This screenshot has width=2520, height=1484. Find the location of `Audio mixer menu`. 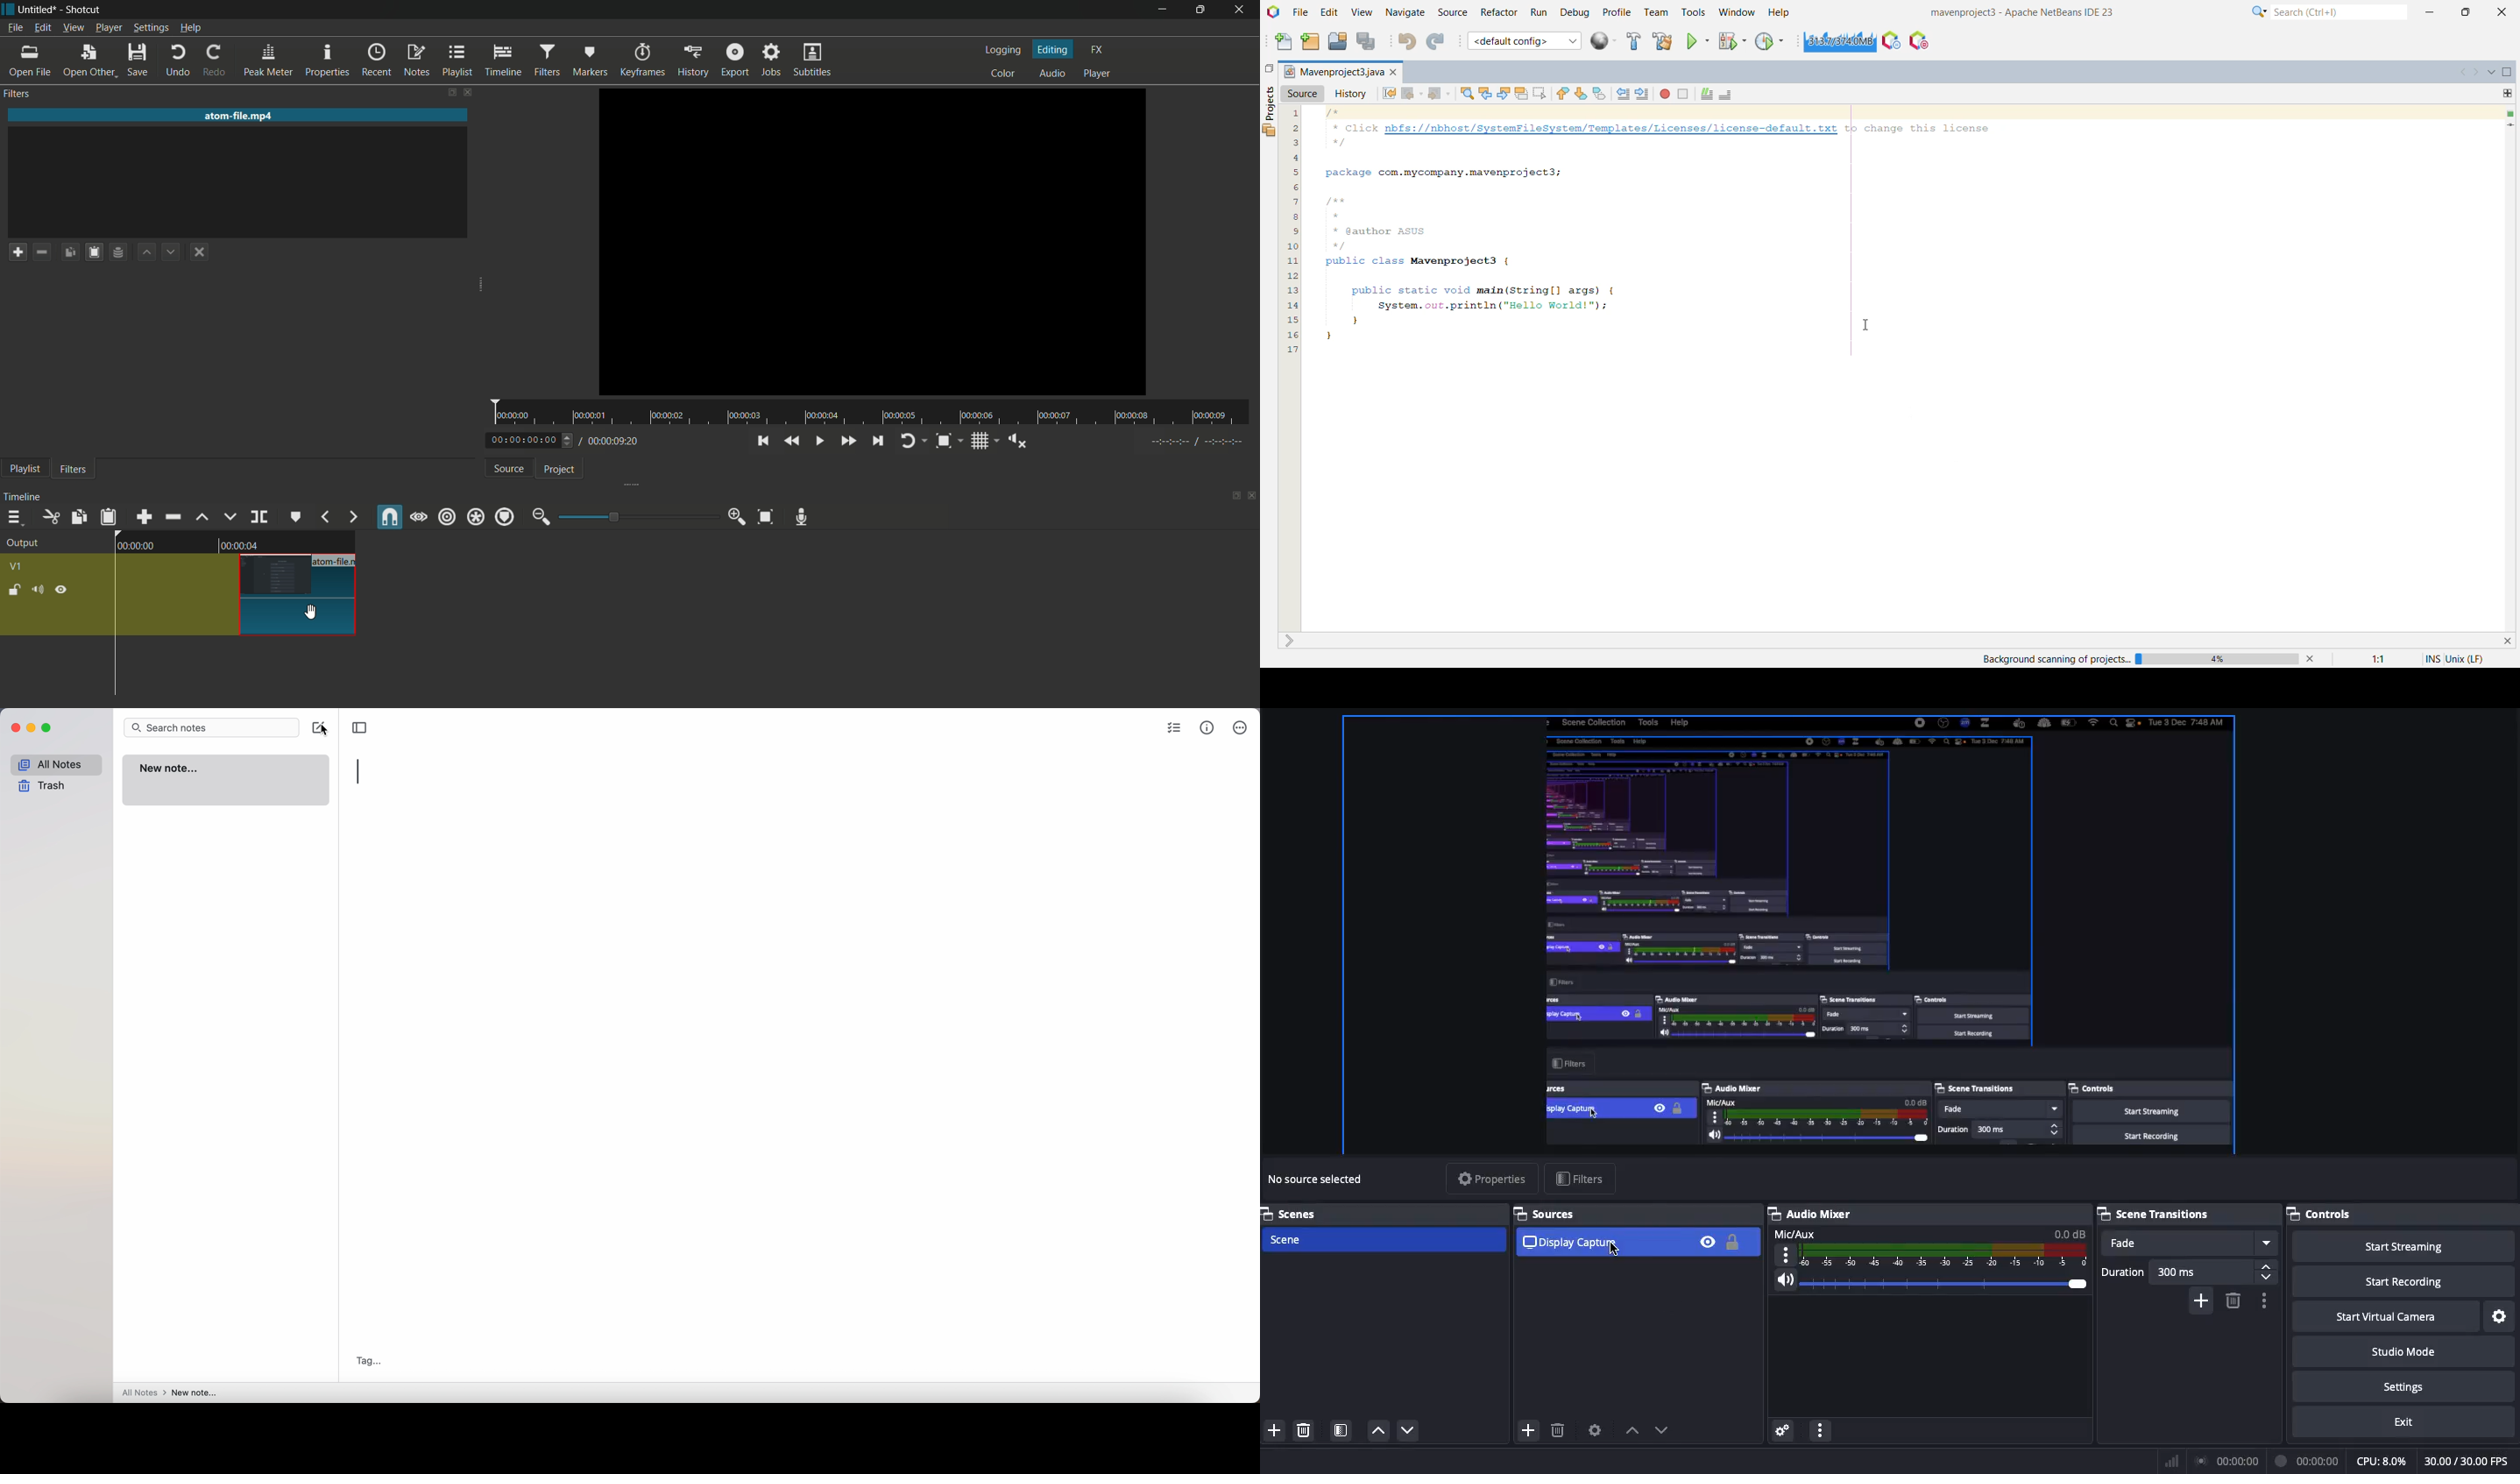

Audio mixer menu is located at coordinates (1821, 1428).